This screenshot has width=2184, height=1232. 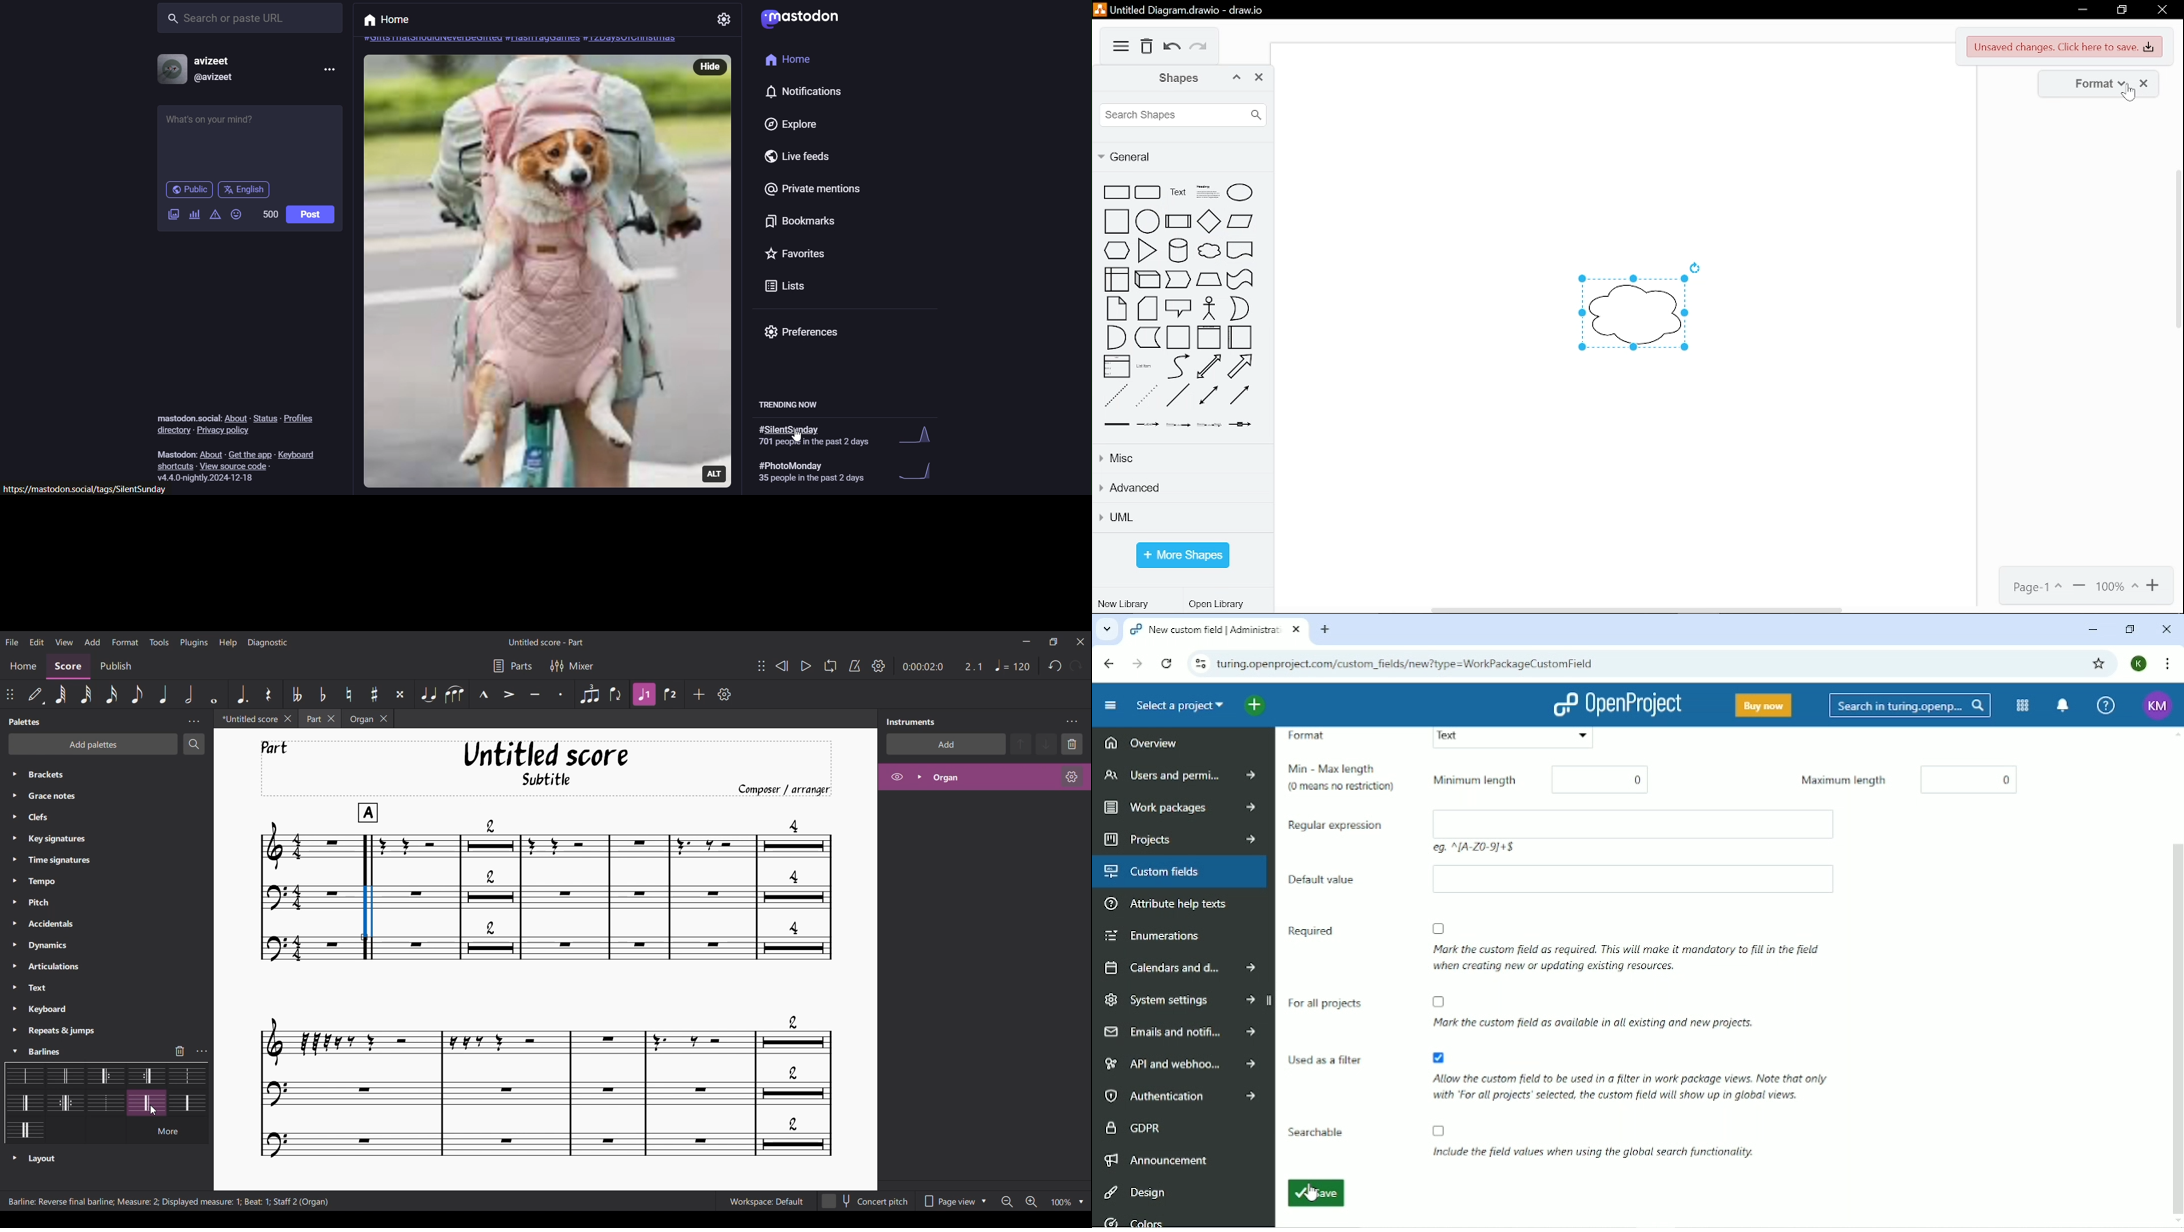 What do you see at coordinates (1047, 744) in the screenshot?
I see `Move selection down` at bounding box center [1047, 744].